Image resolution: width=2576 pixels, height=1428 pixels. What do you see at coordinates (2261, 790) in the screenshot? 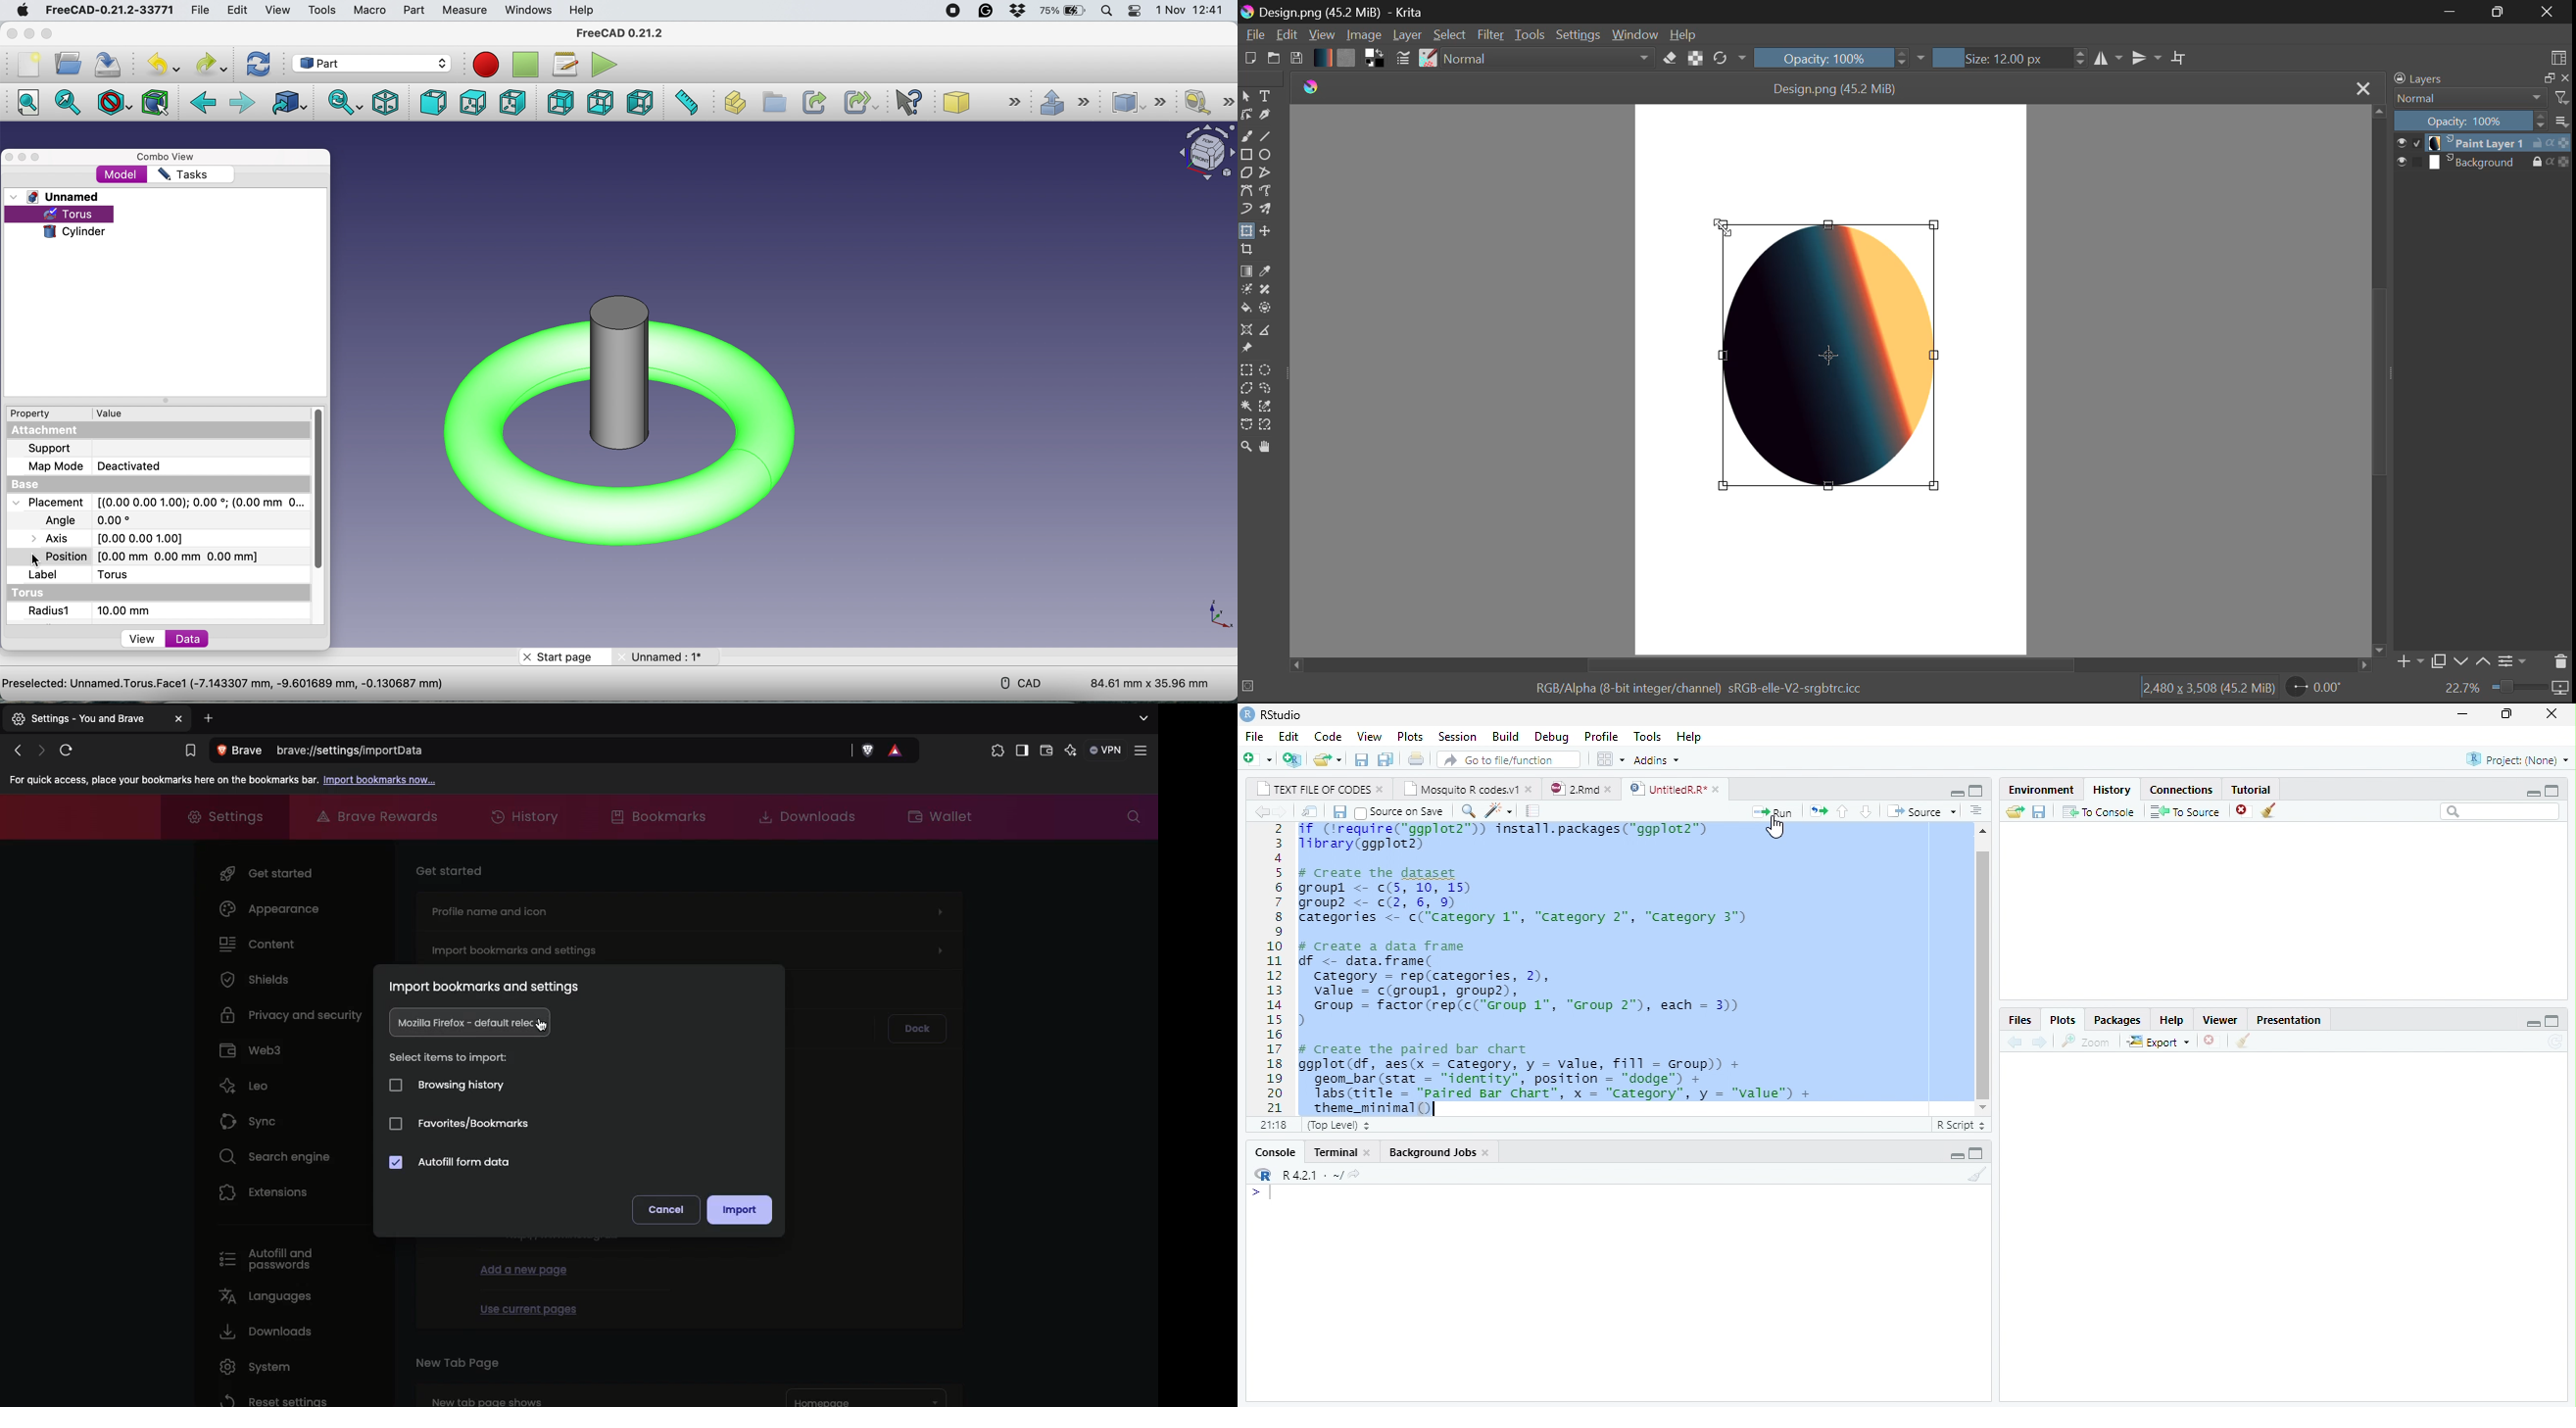
I see `tutorial` at bounding box center [2261, 790].